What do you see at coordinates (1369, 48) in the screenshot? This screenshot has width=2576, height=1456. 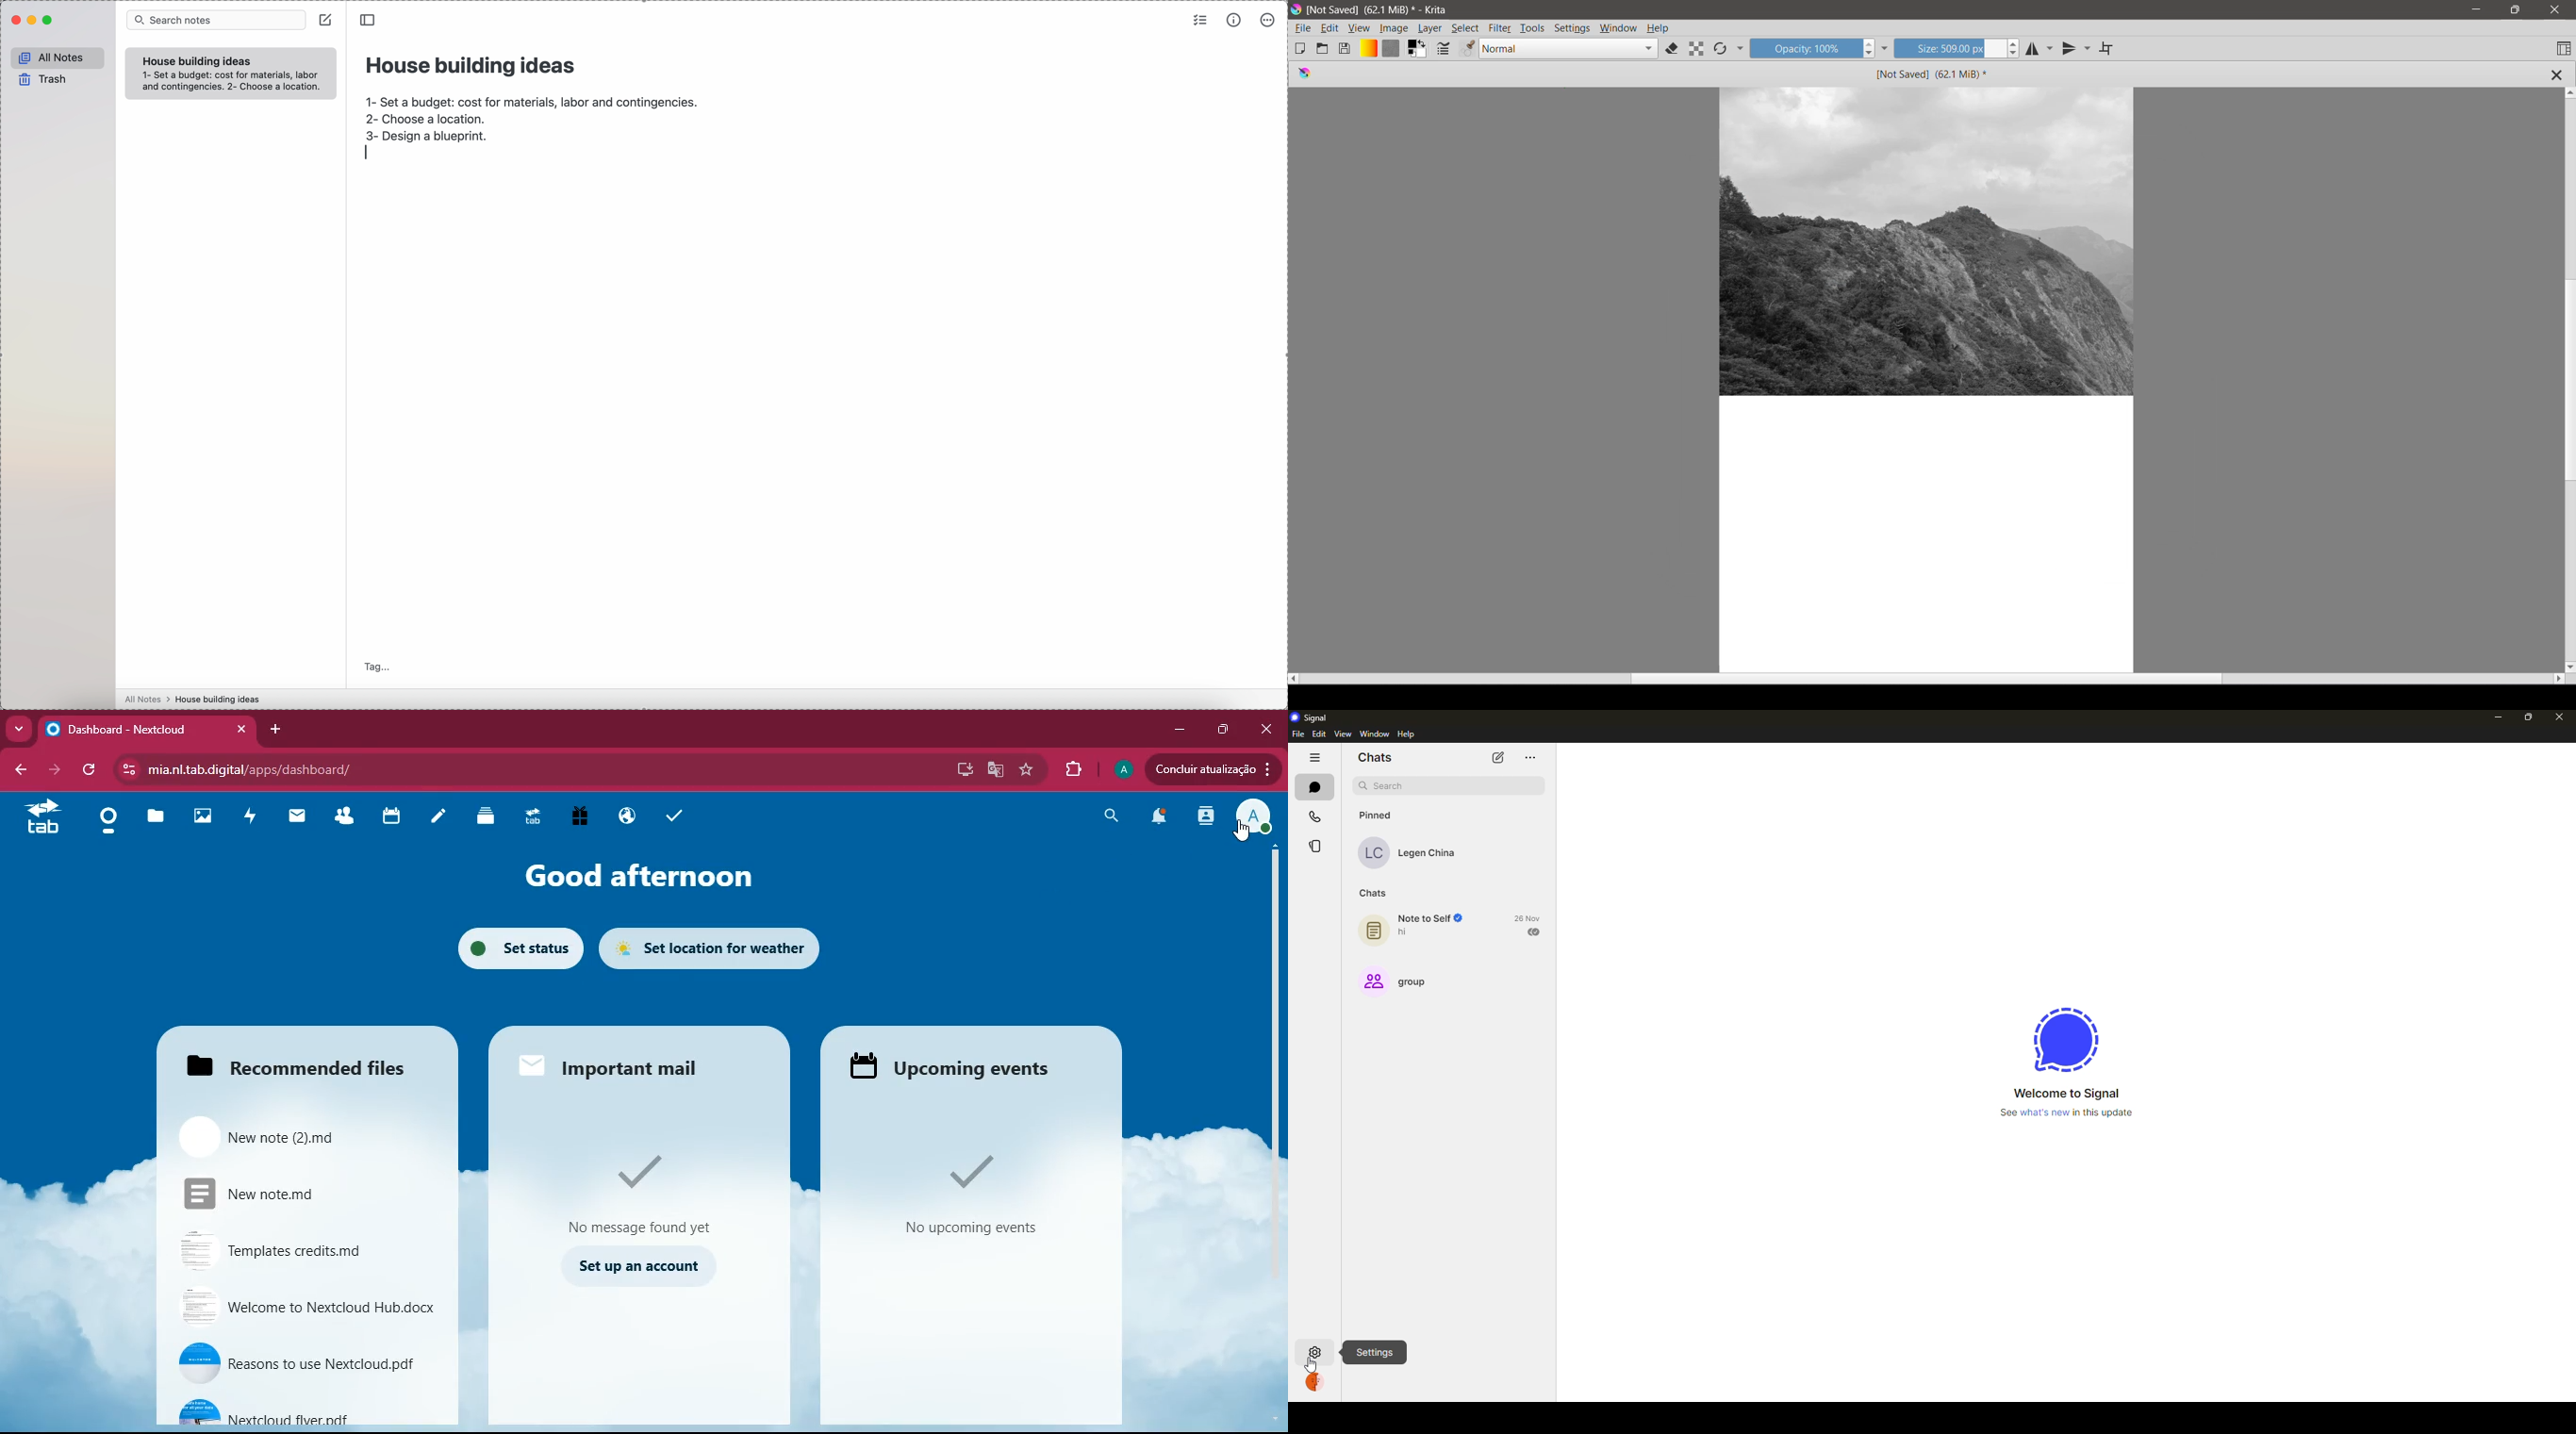 I see `Fill Gradients` at bounding box center [1369, 48].